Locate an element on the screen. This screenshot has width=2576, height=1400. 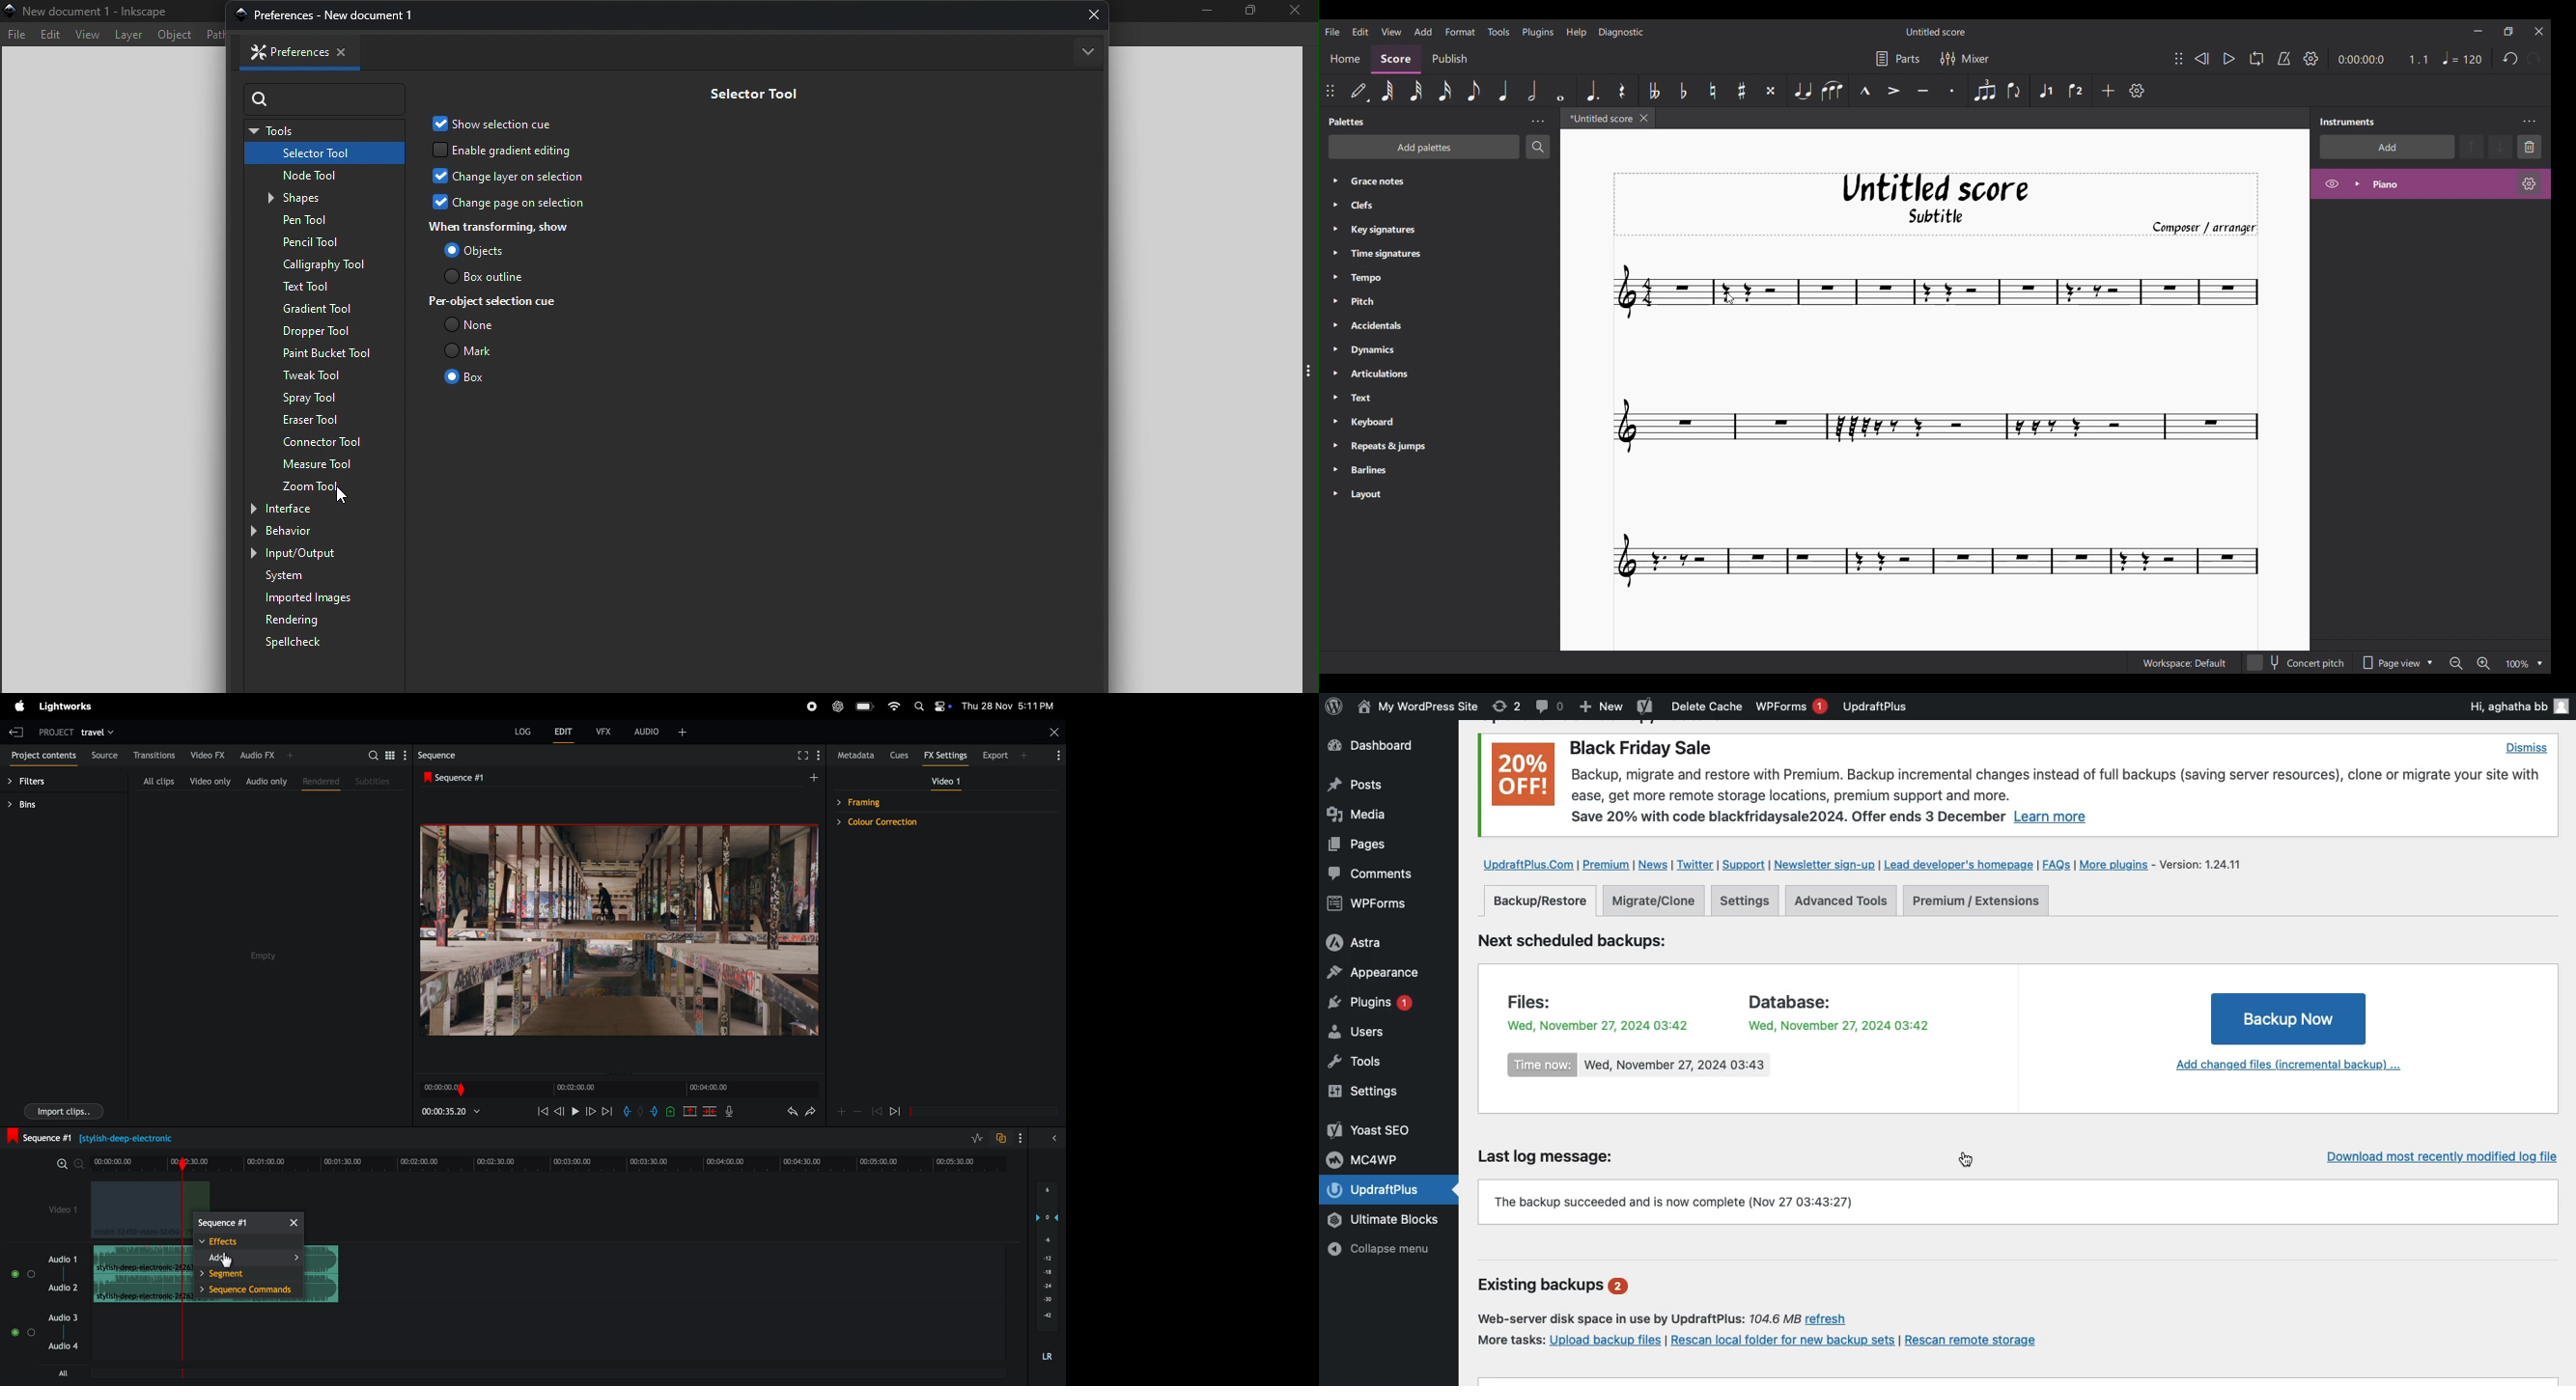
Zoom in is located at coordinates (2484, 663).